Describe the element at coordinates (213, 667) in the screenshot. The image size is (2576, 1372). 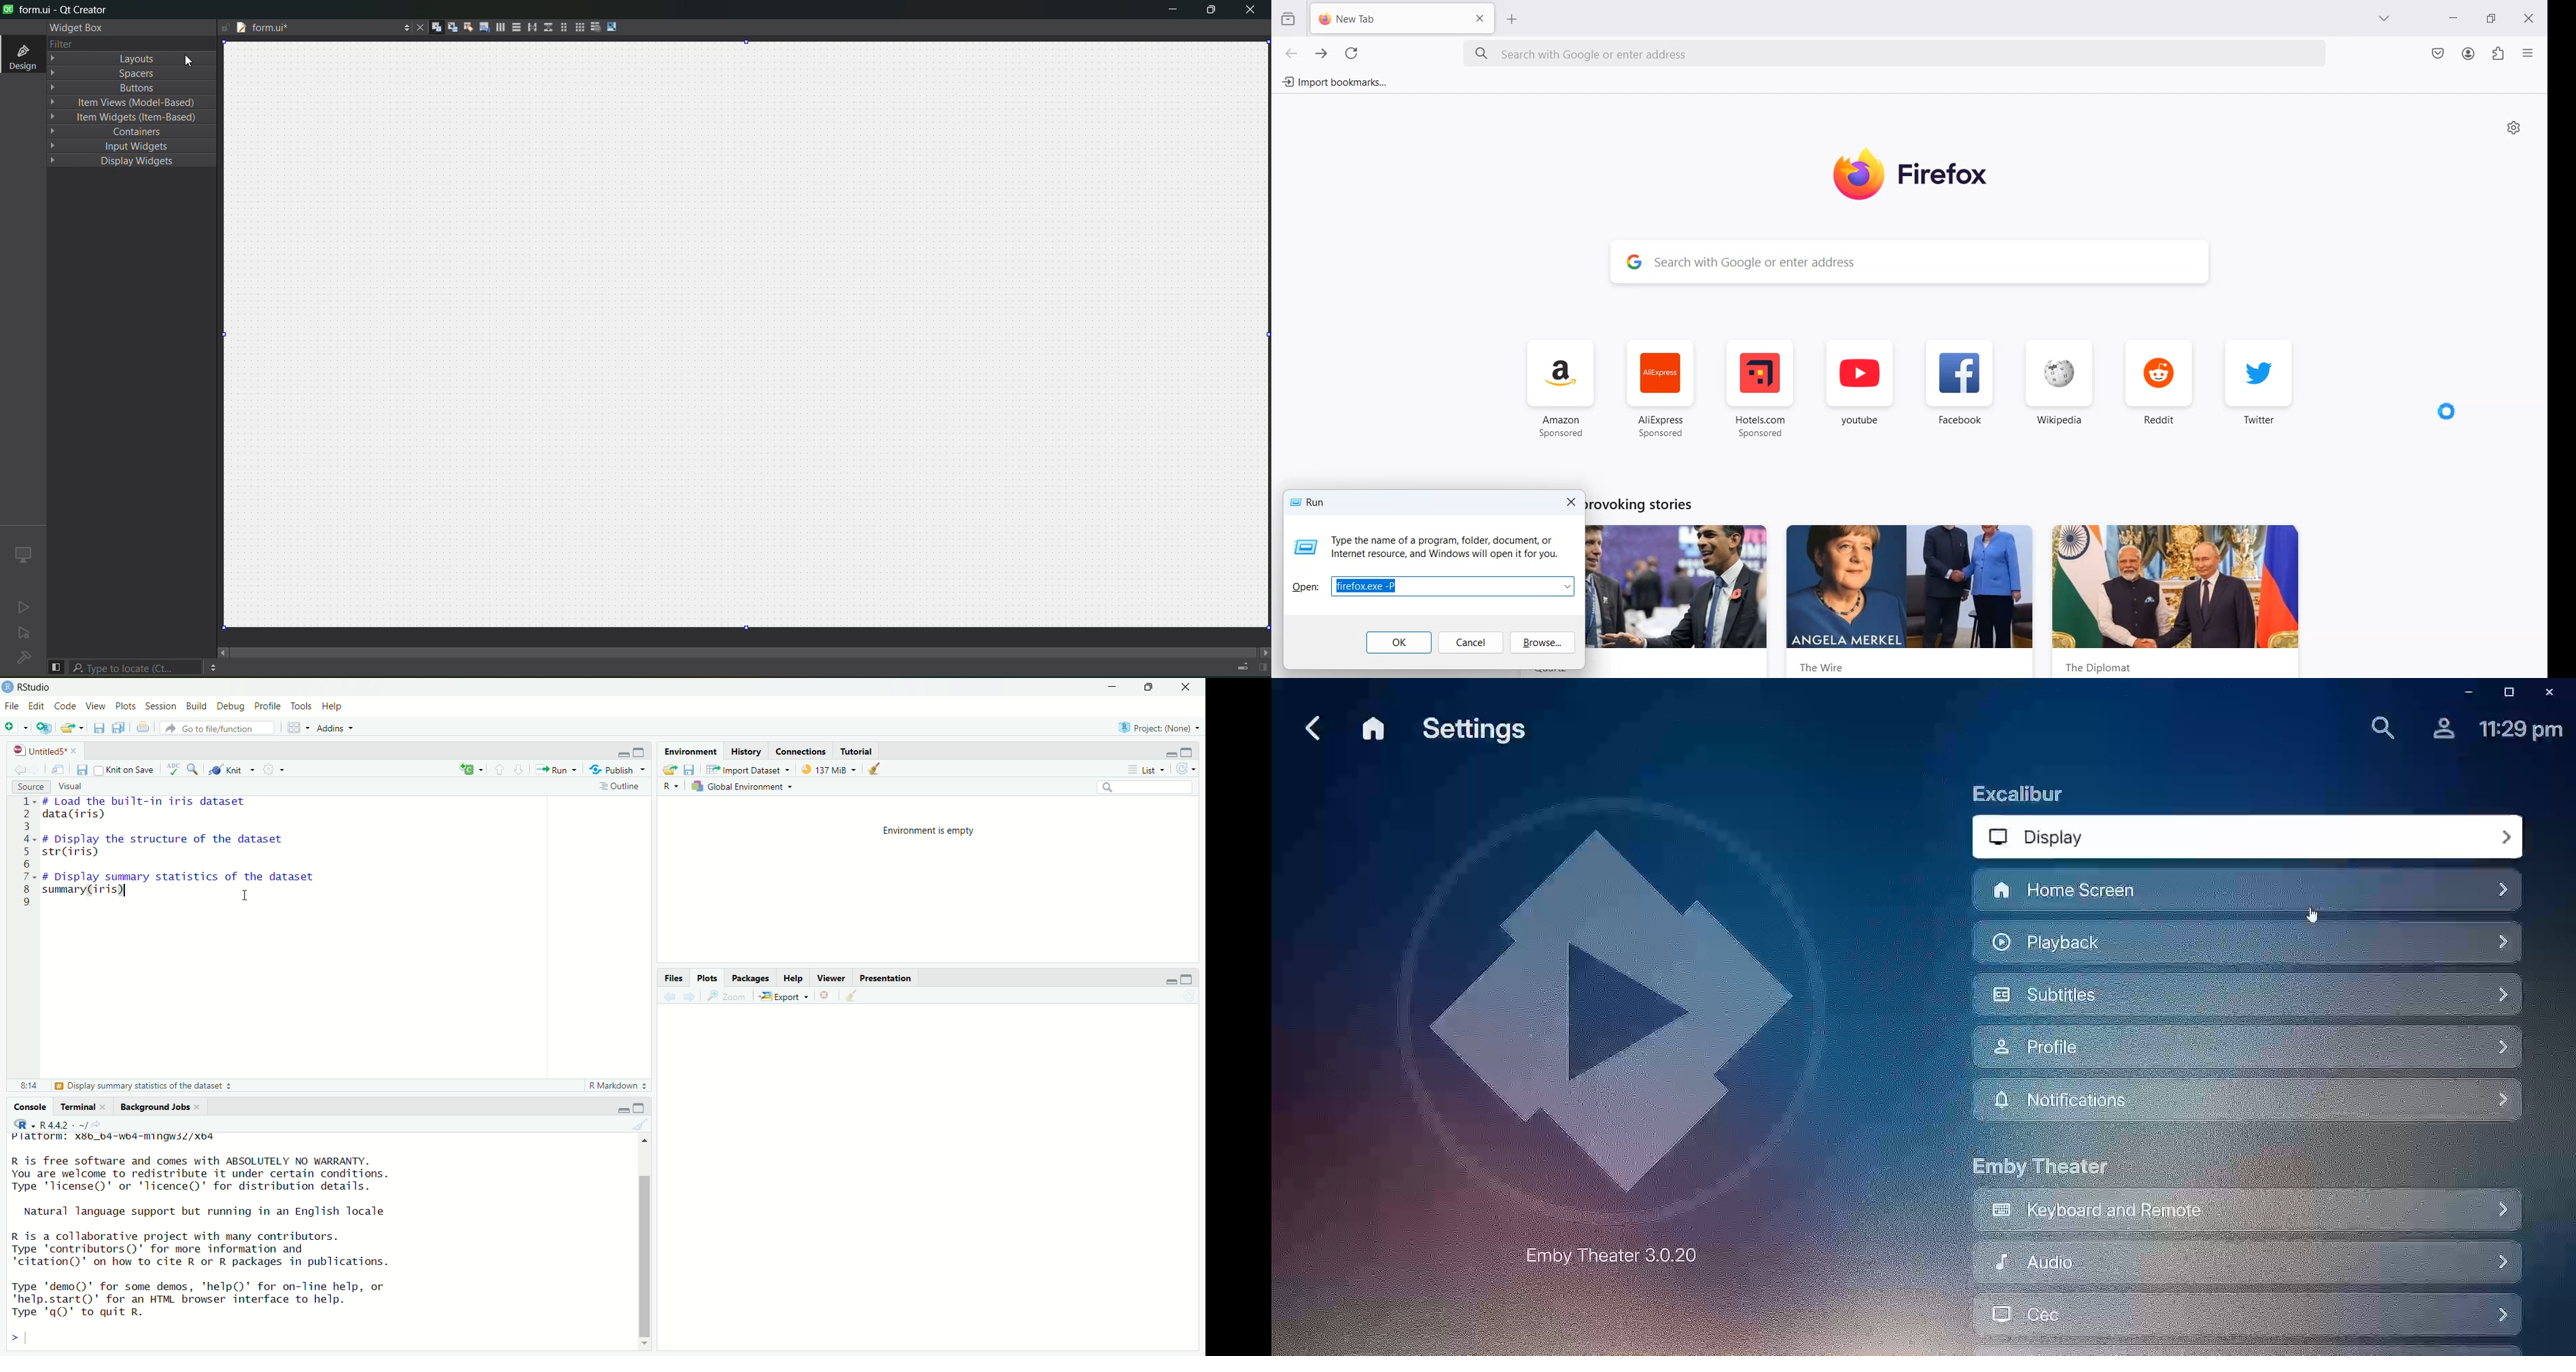
I see `options` at that location.